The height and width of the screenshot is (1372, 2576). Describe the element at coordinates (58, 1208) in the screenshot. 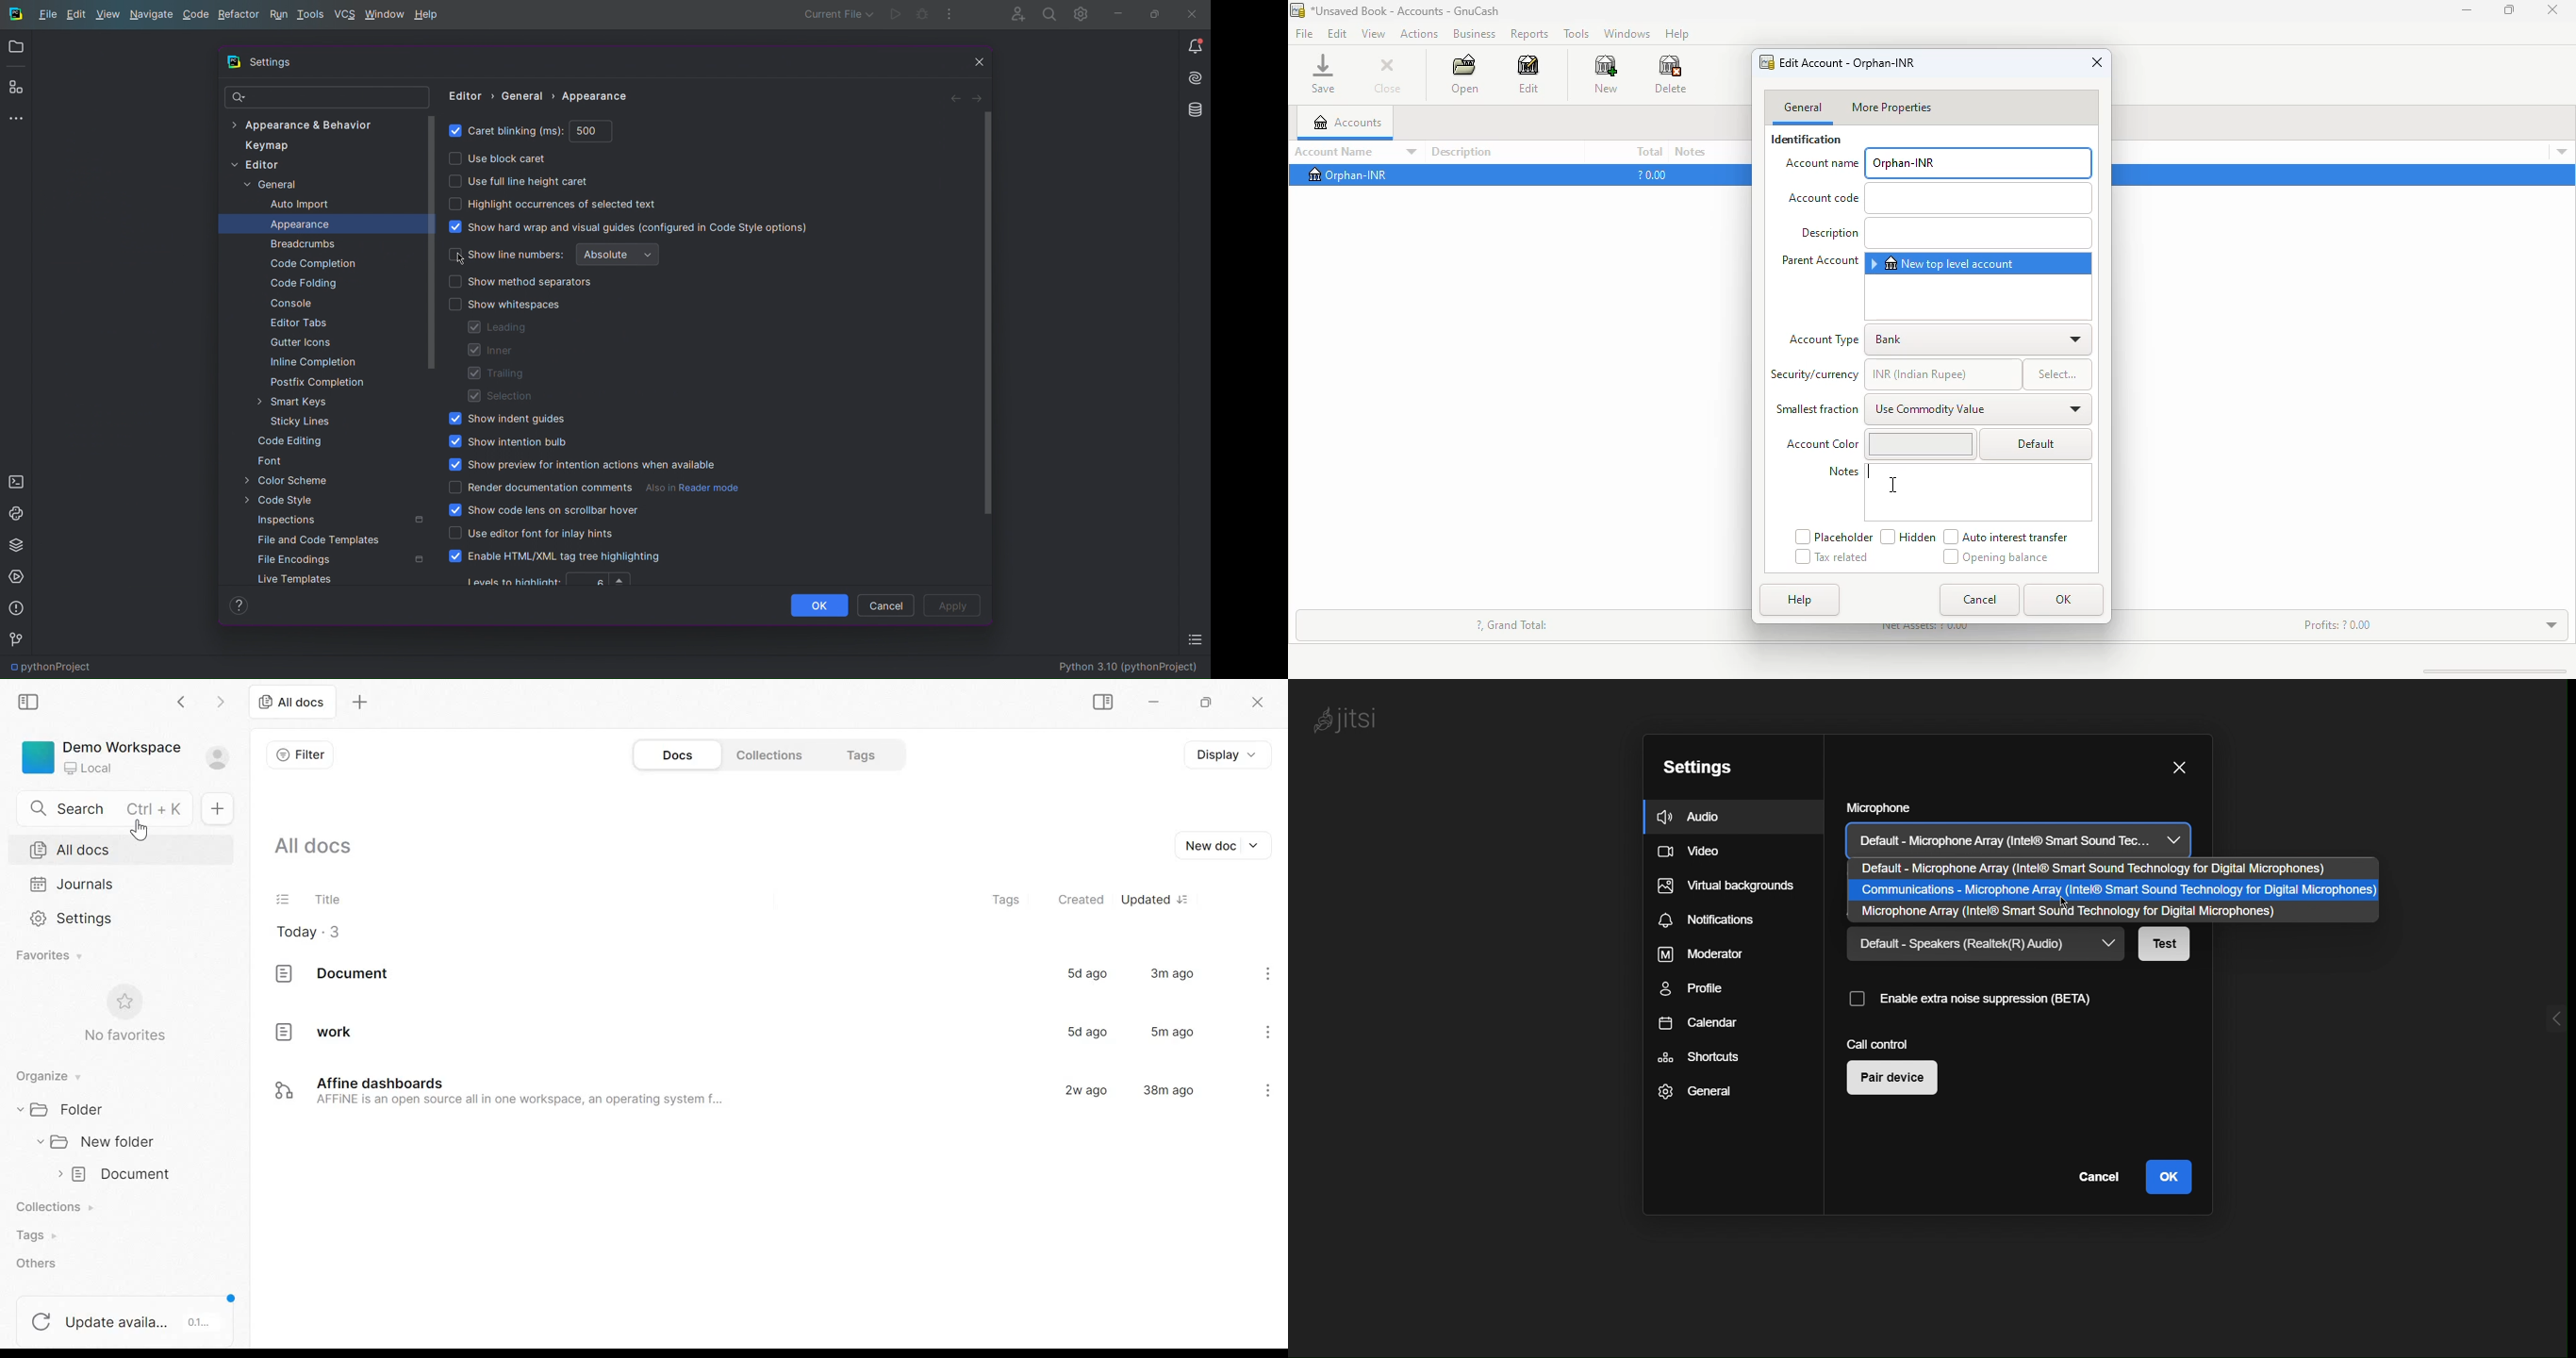

I see `Collections` at that location.